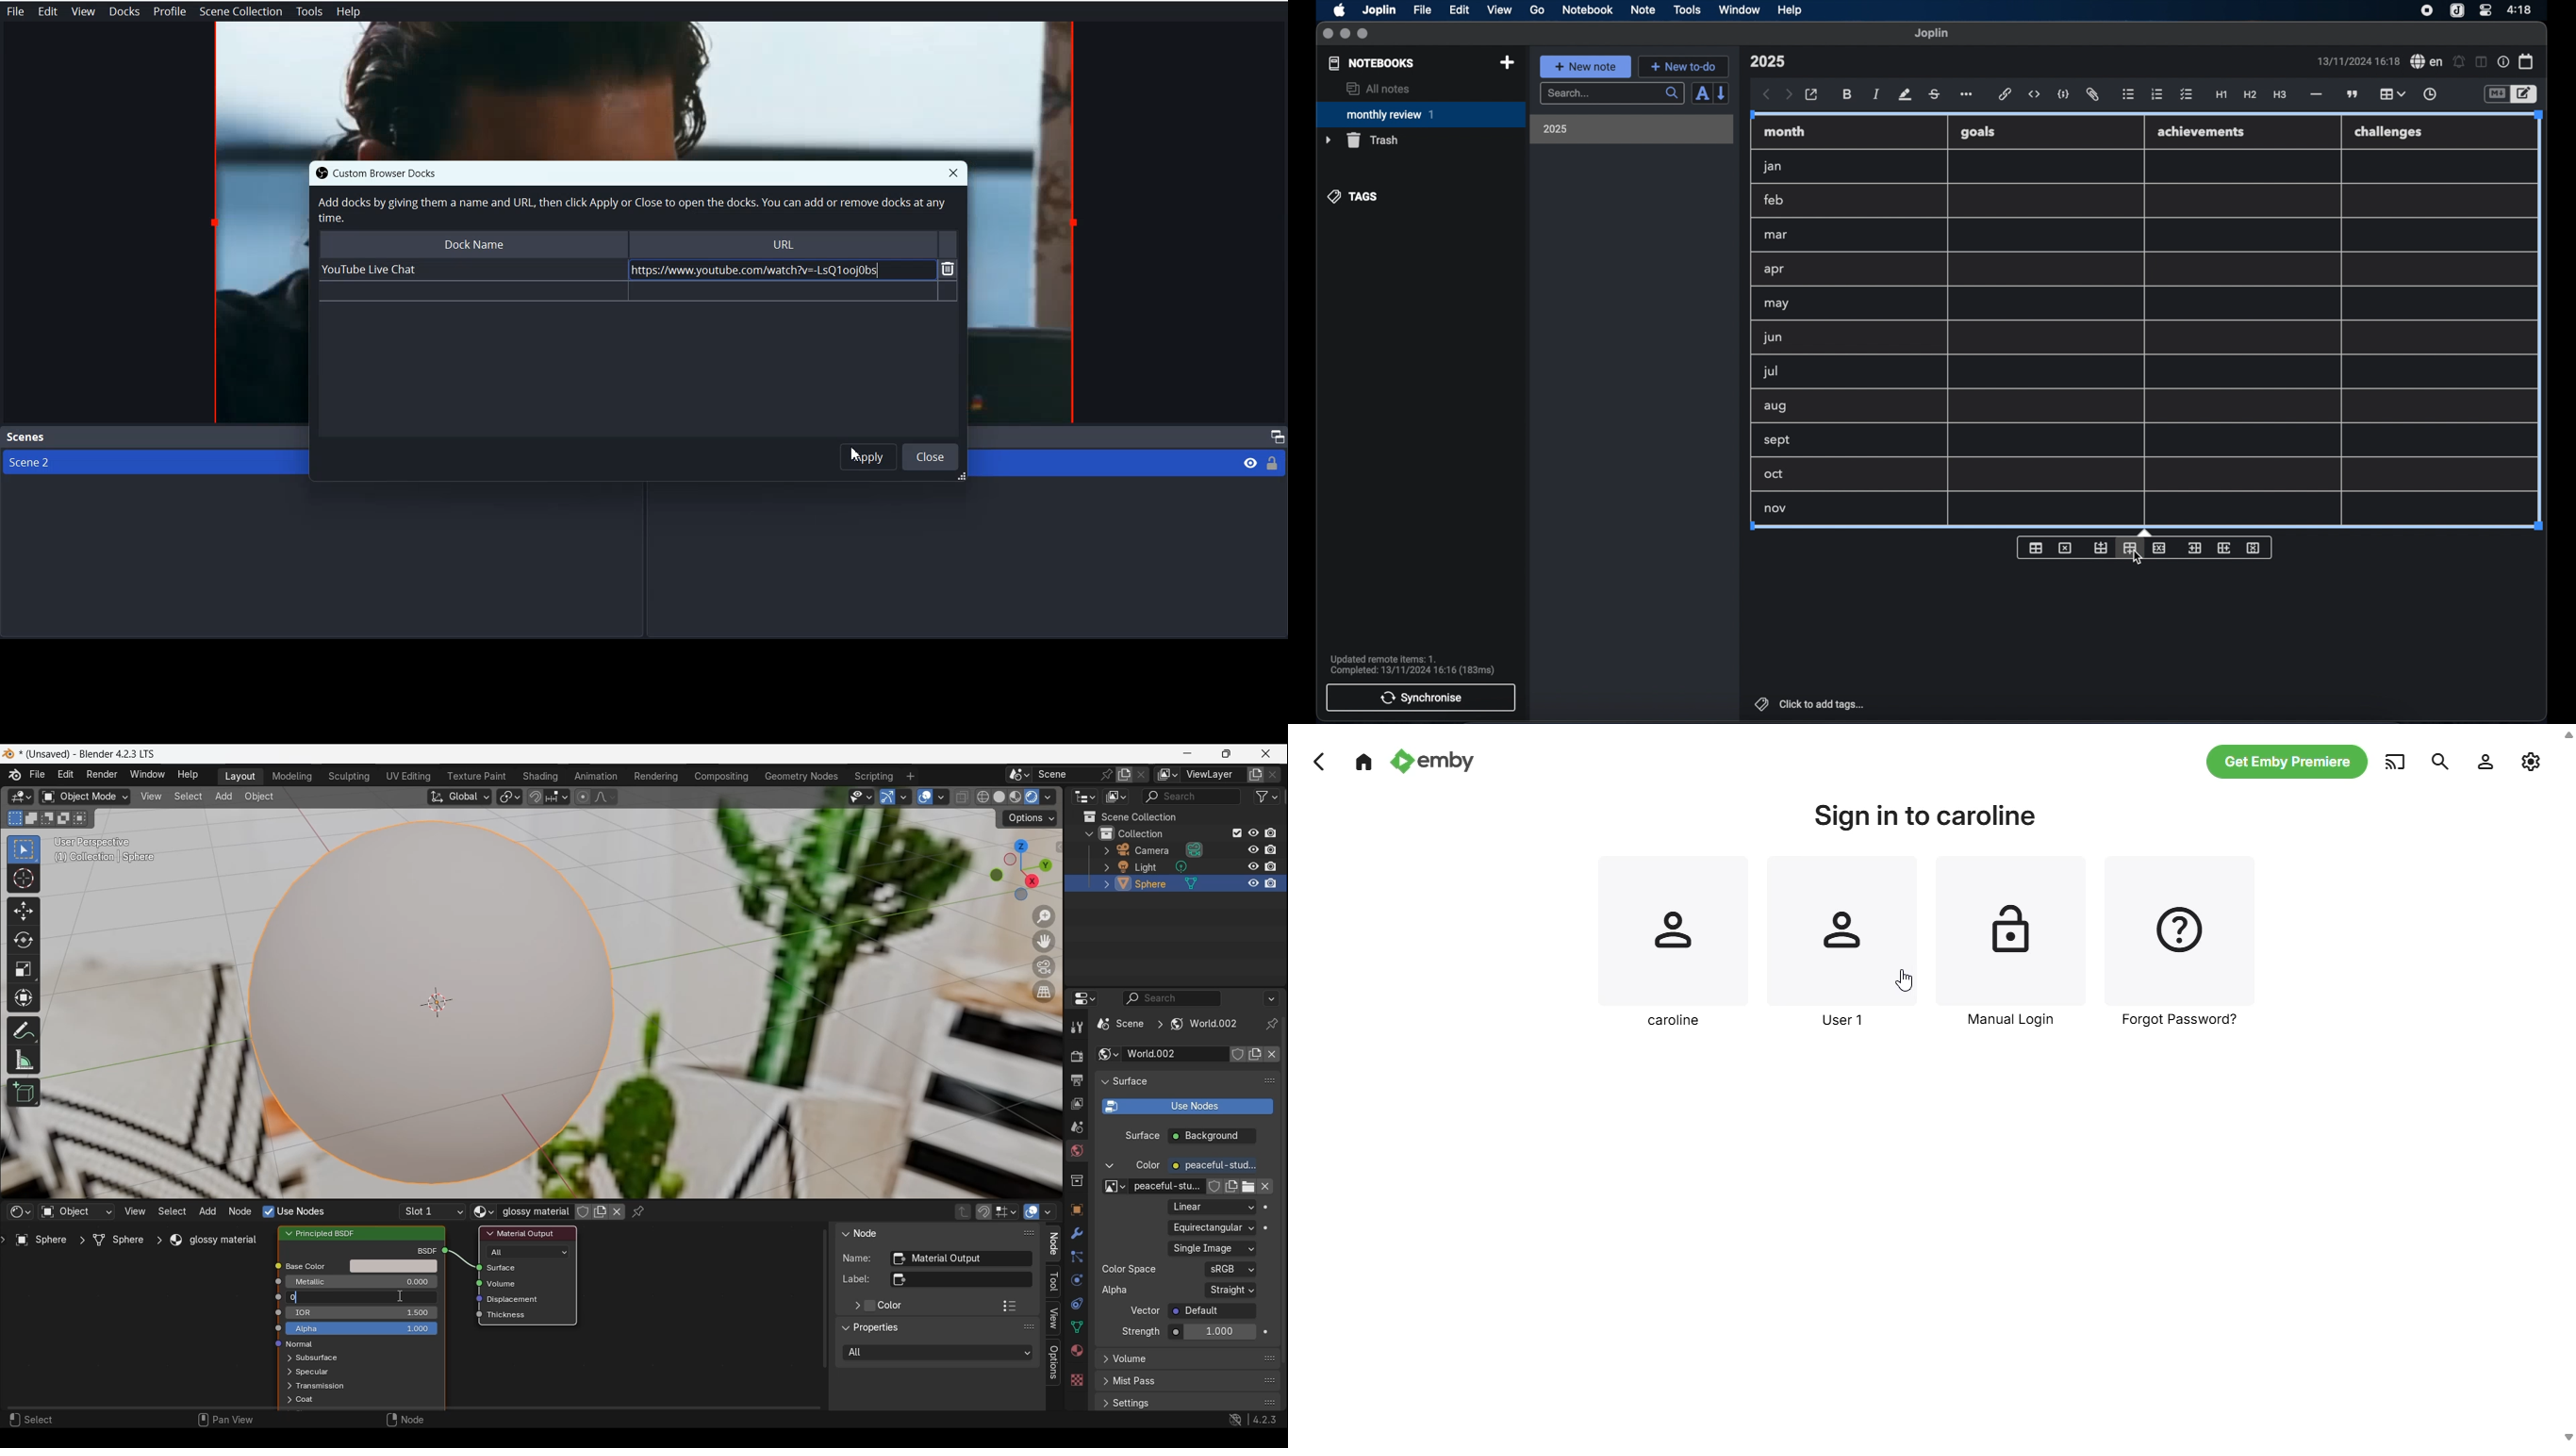 The width and height of the screenshot is (2576, 1456). I want to click on heading 2, so click(2251, 95).